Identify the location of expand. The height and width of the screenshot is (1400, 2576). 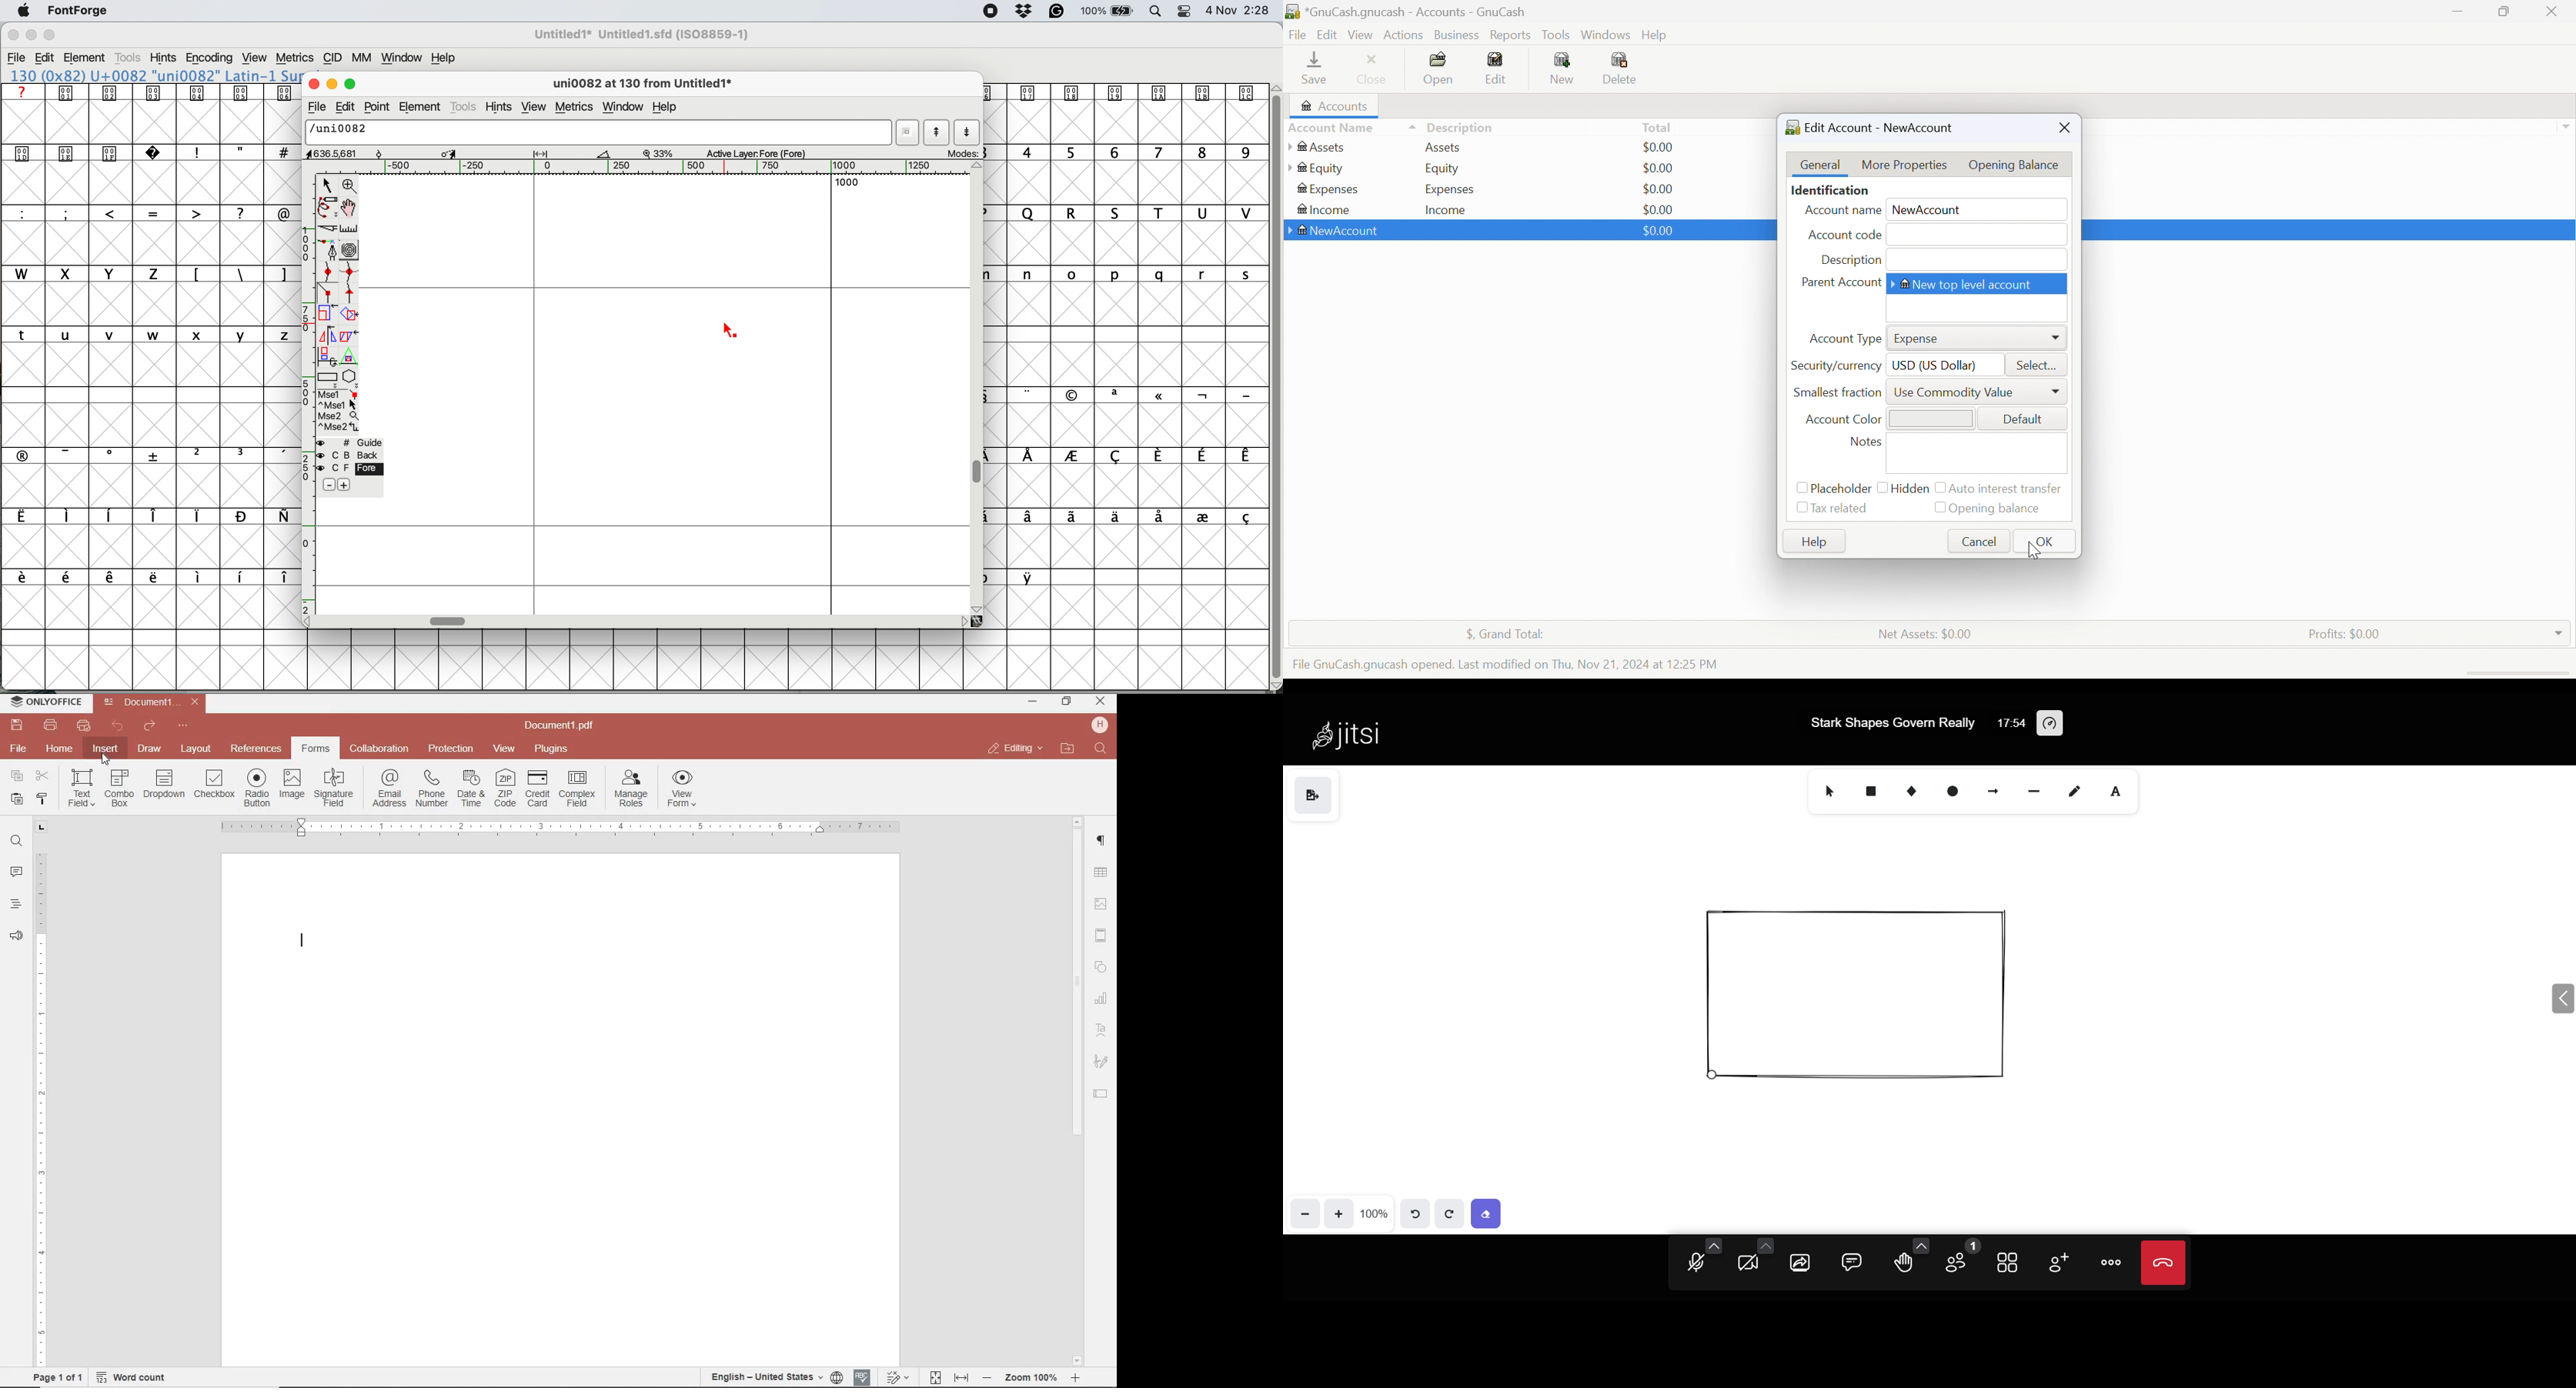
(2558, 1000).